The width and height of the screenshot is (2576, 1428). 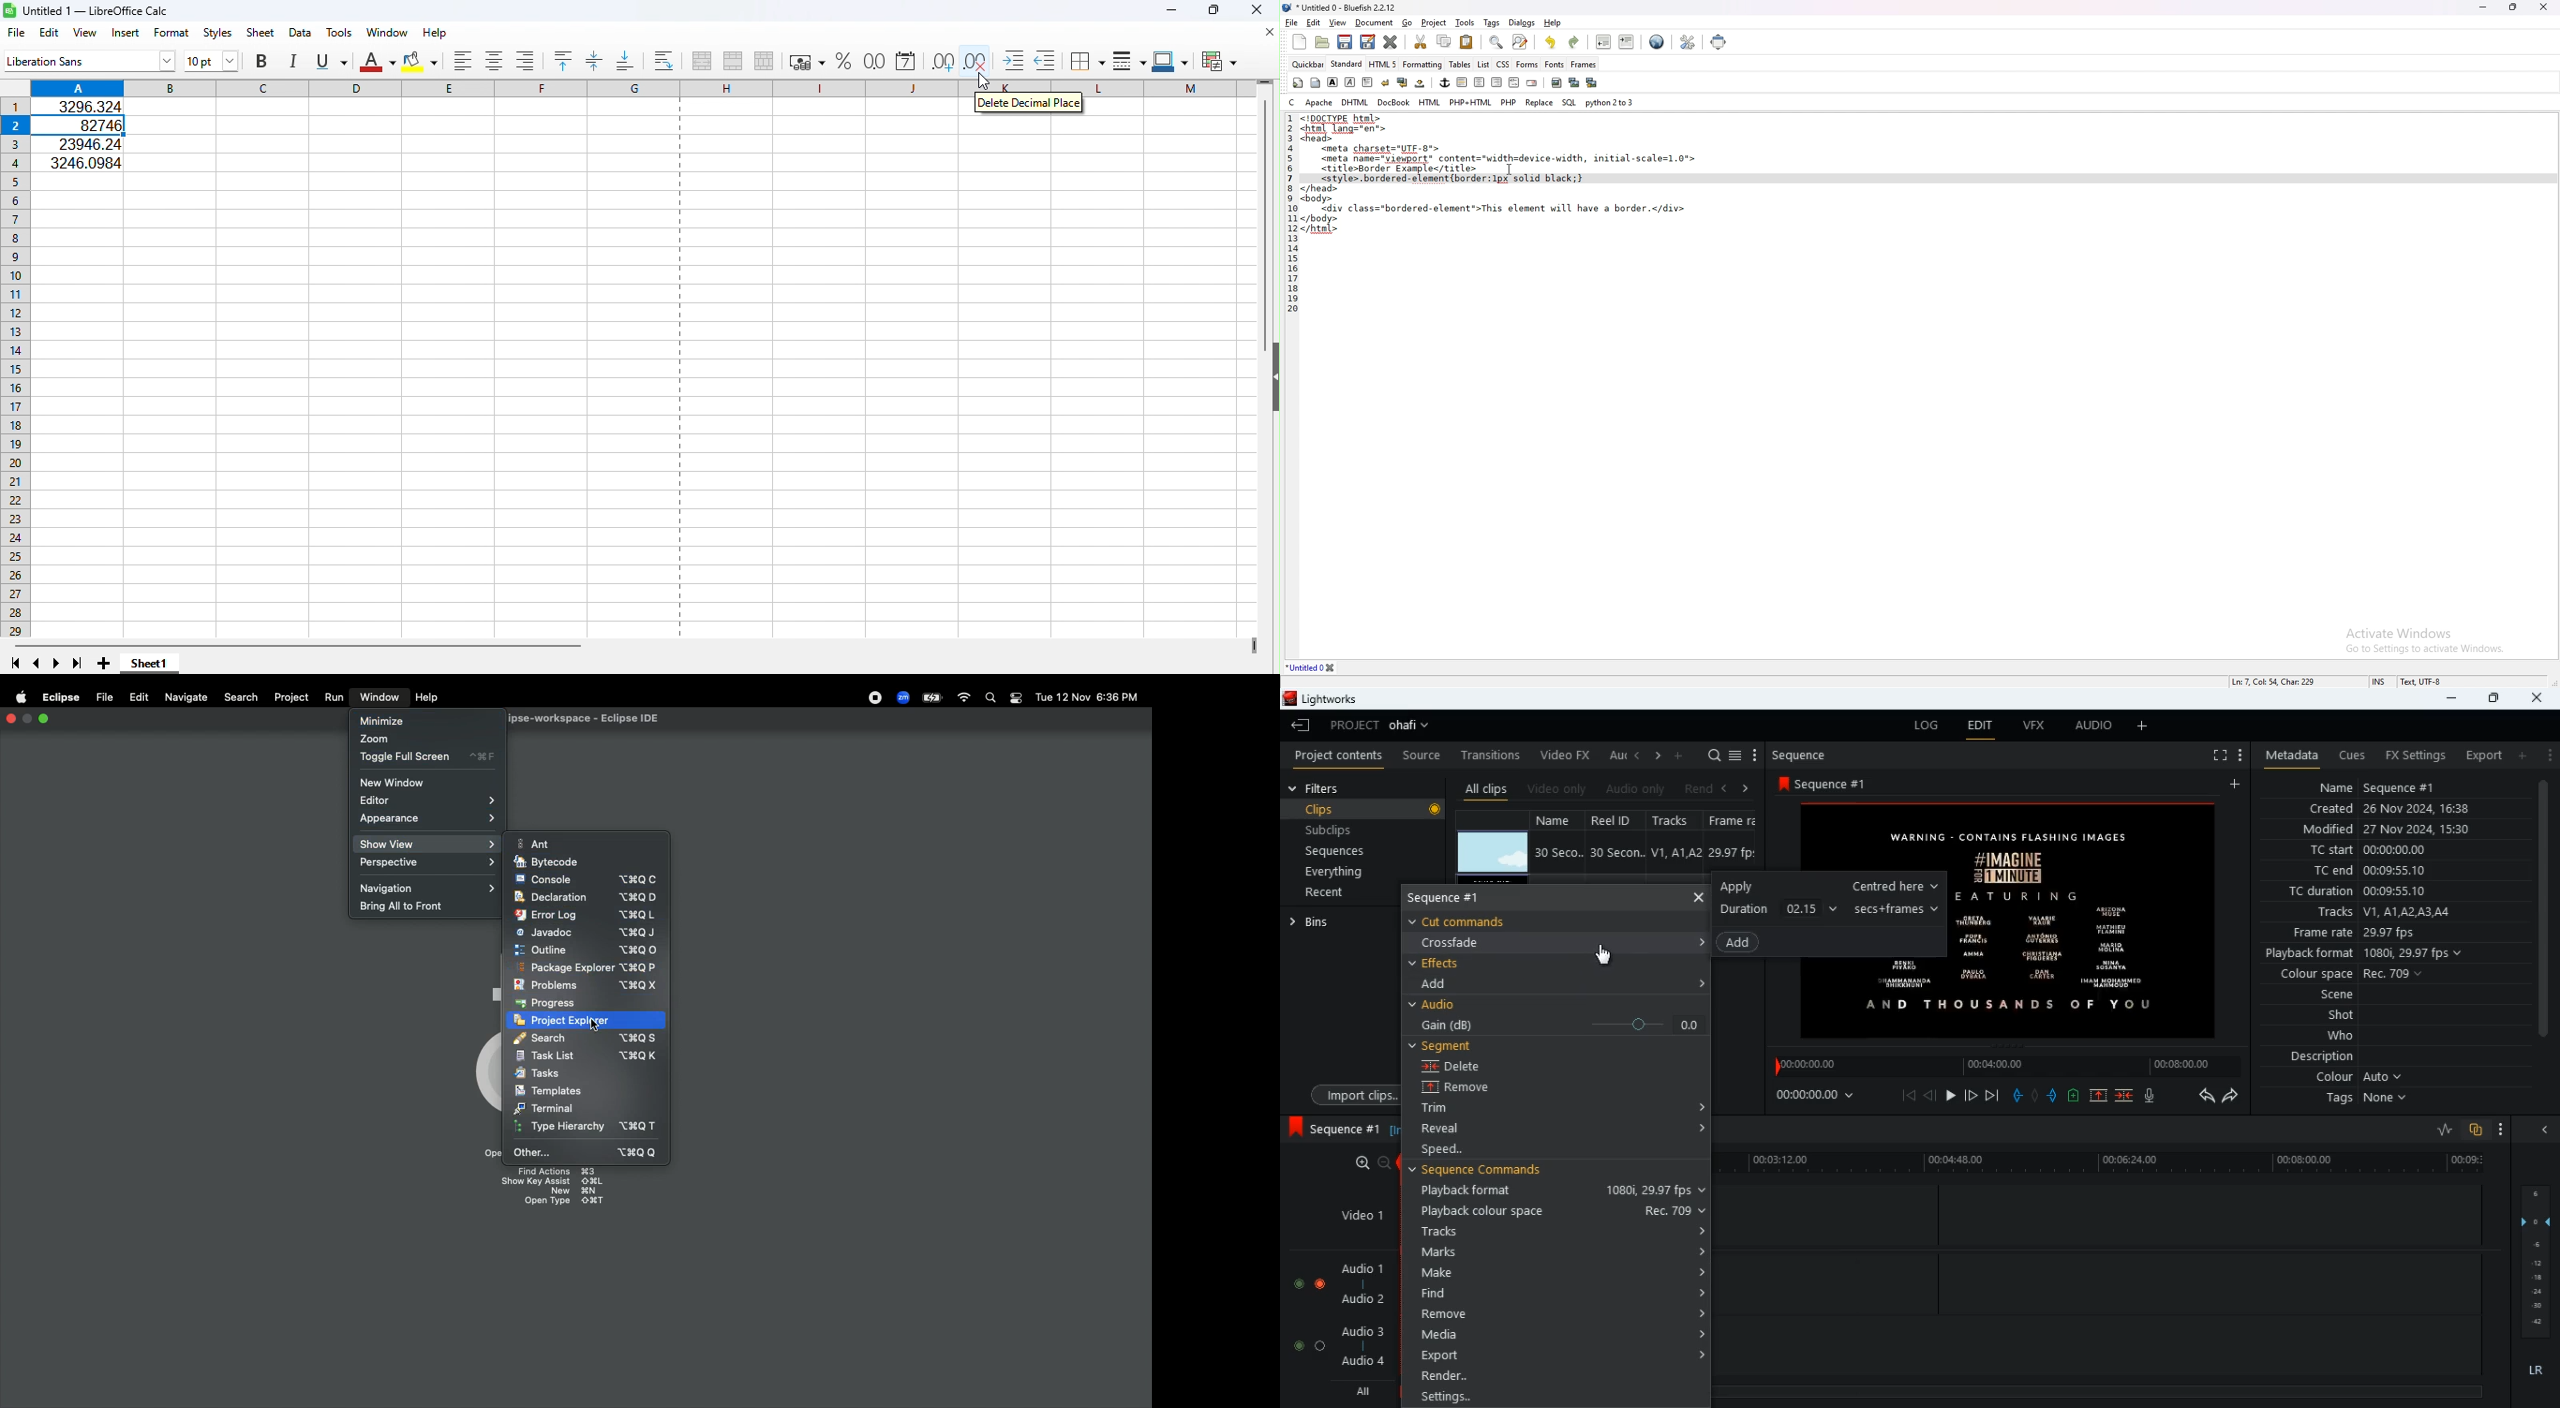 I want to click on add, so click(x=2521, y=755).